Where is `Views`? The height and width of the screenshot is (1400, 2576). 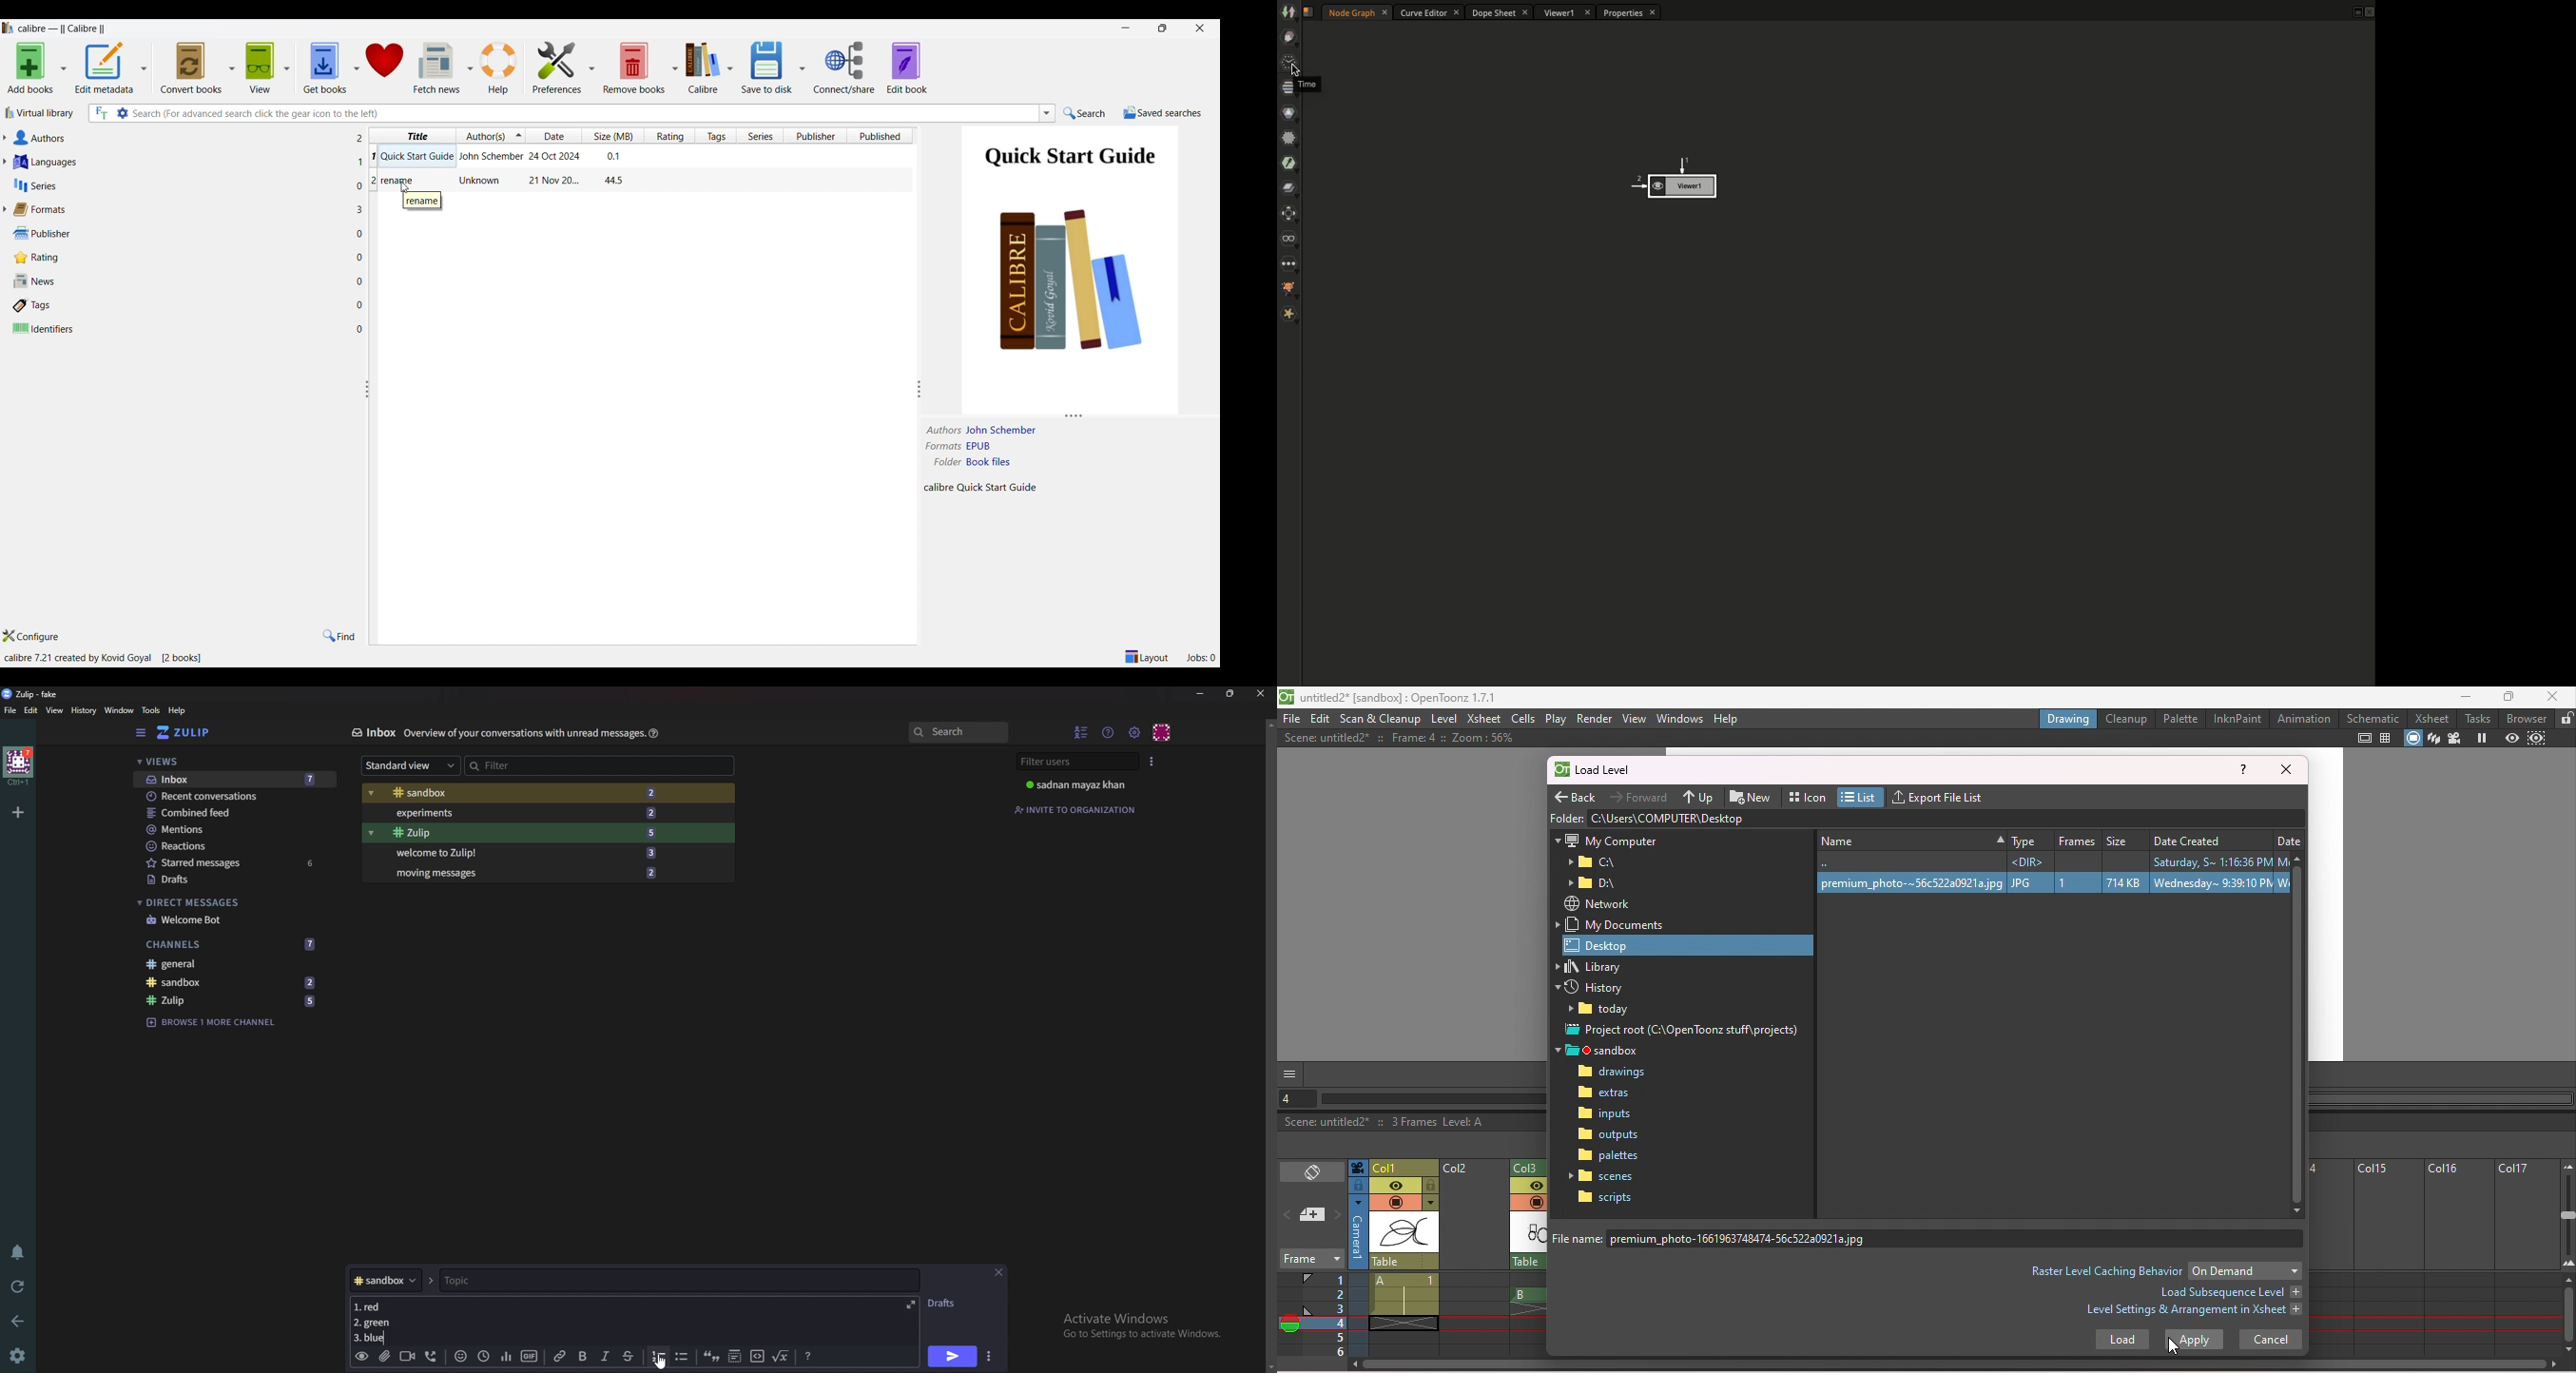
Views is located at coordinates (228, 763).